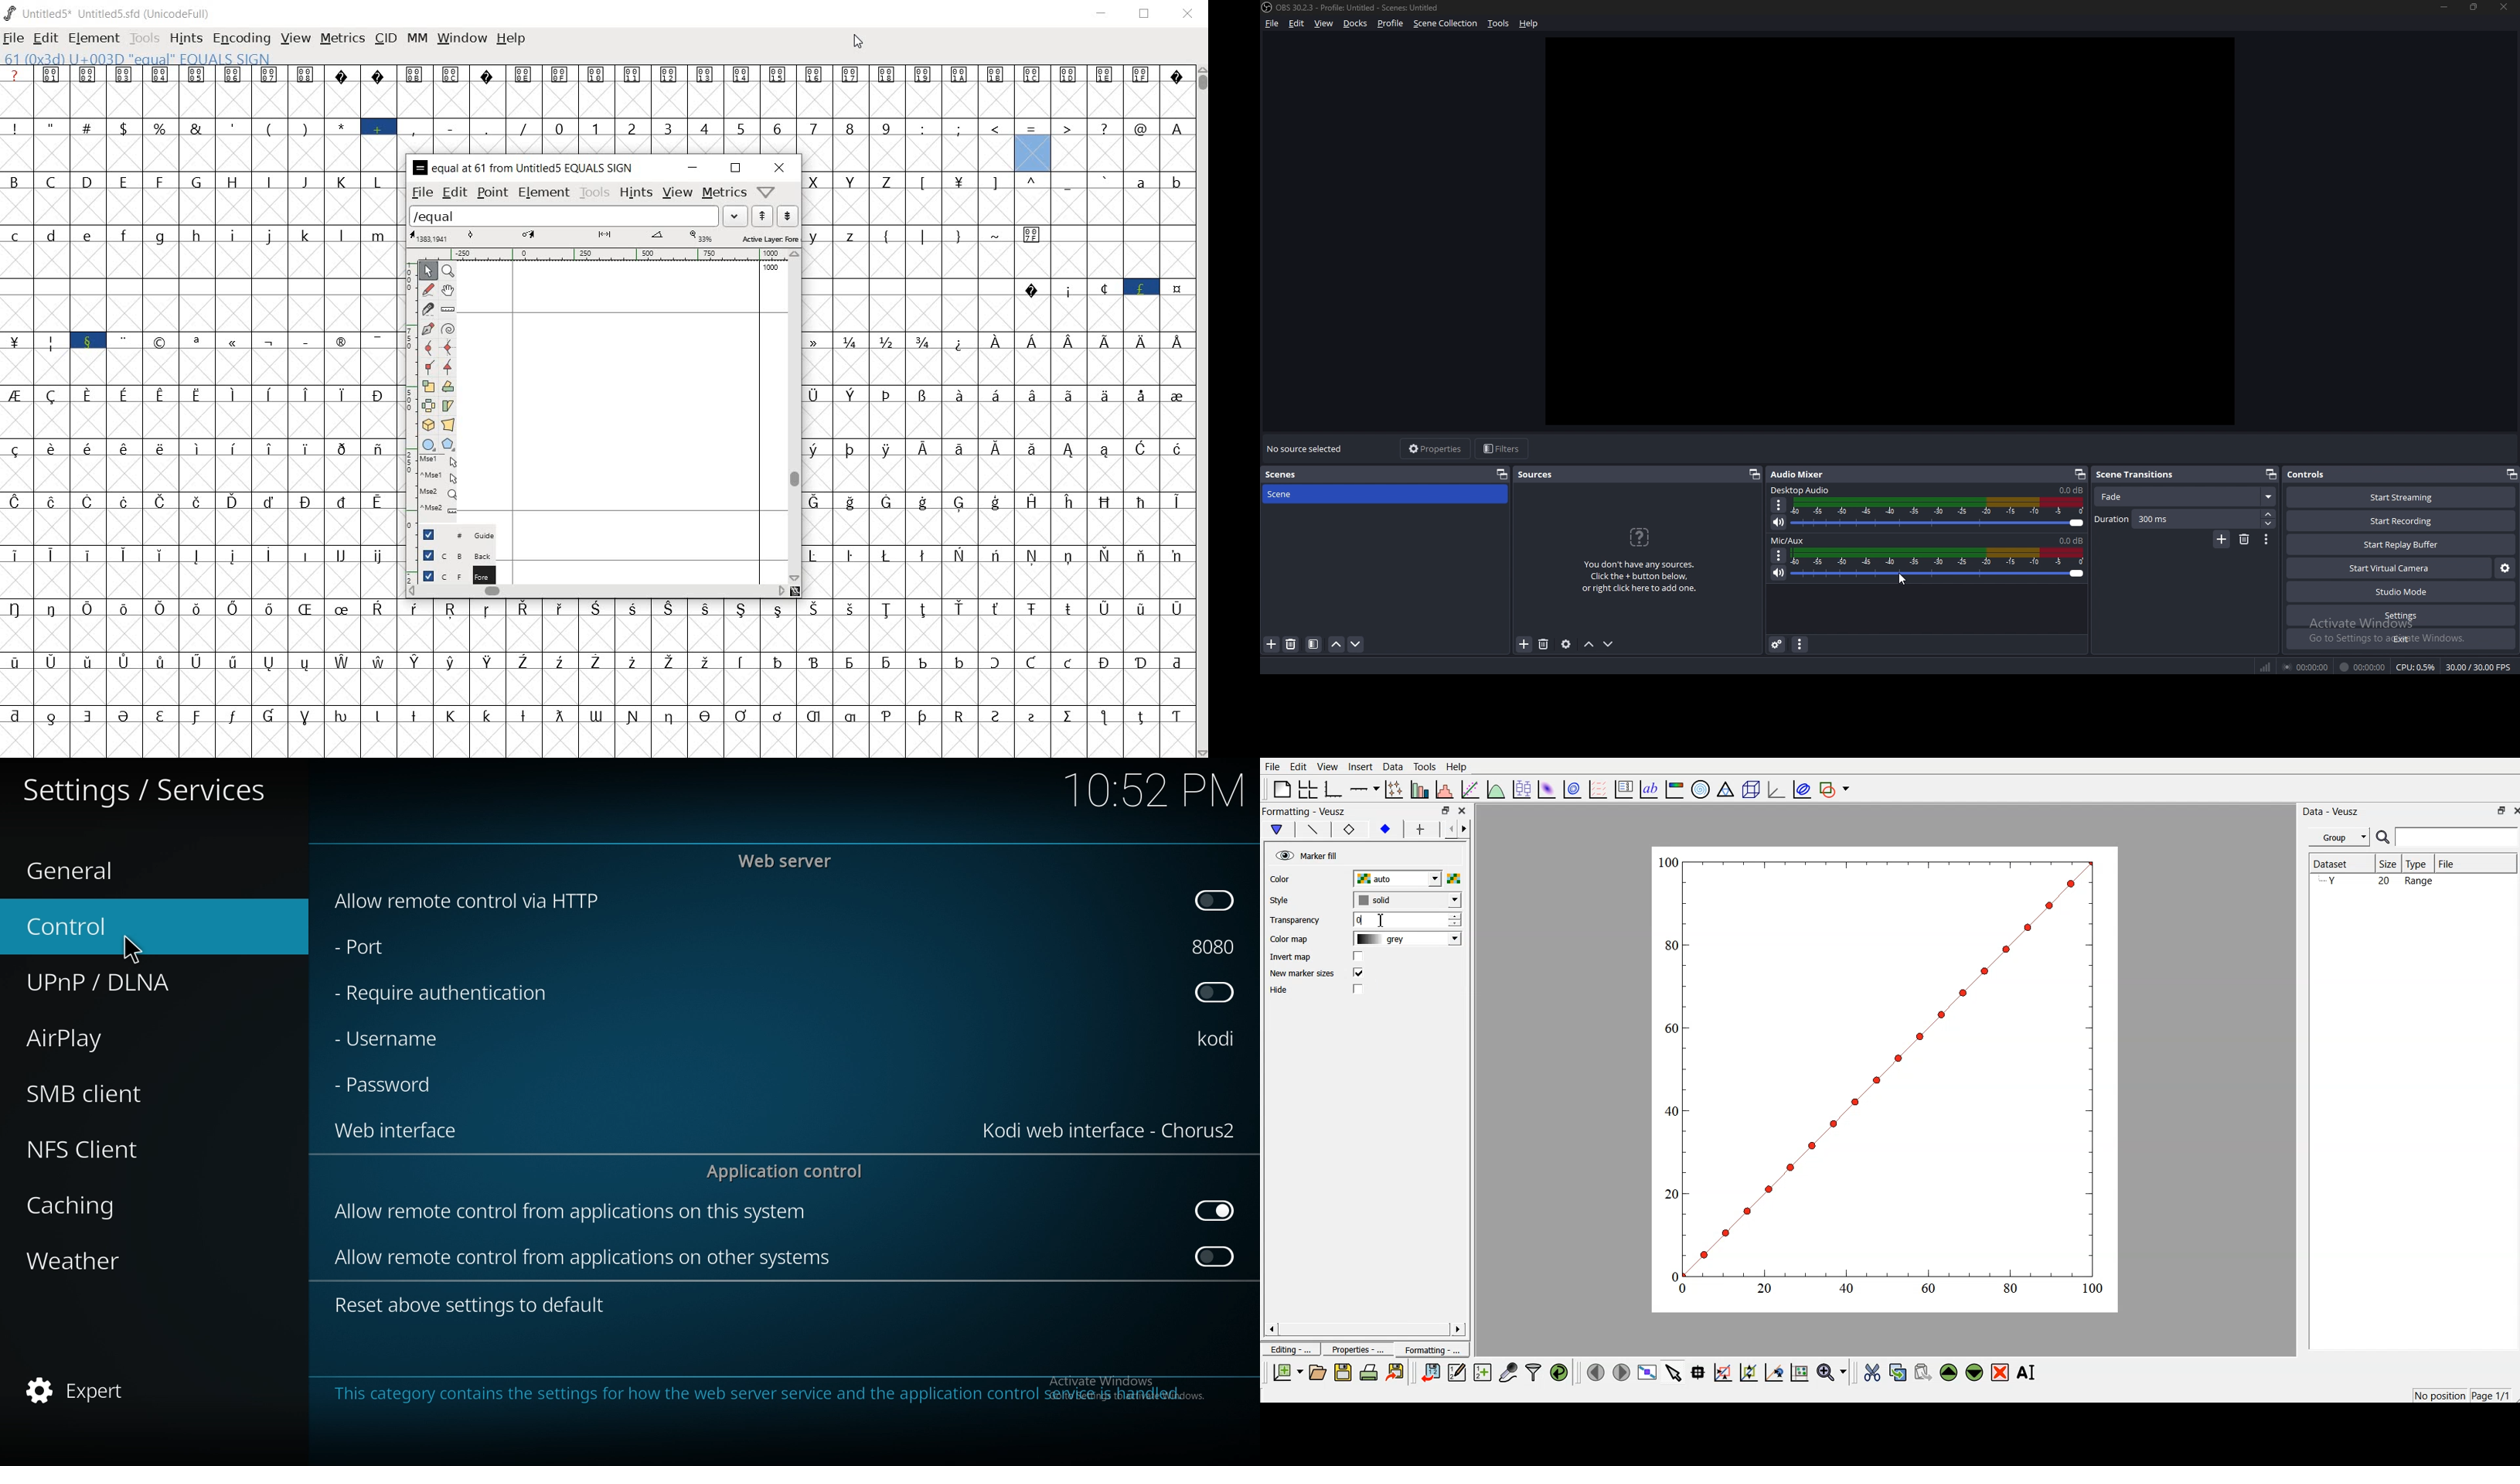 The width and height of the screenshot is (2520, 1484). What do you see at coordinates (1301, 974) in the screenshot?
I see `| New marker sizes` at bounding box center [1301, 974].